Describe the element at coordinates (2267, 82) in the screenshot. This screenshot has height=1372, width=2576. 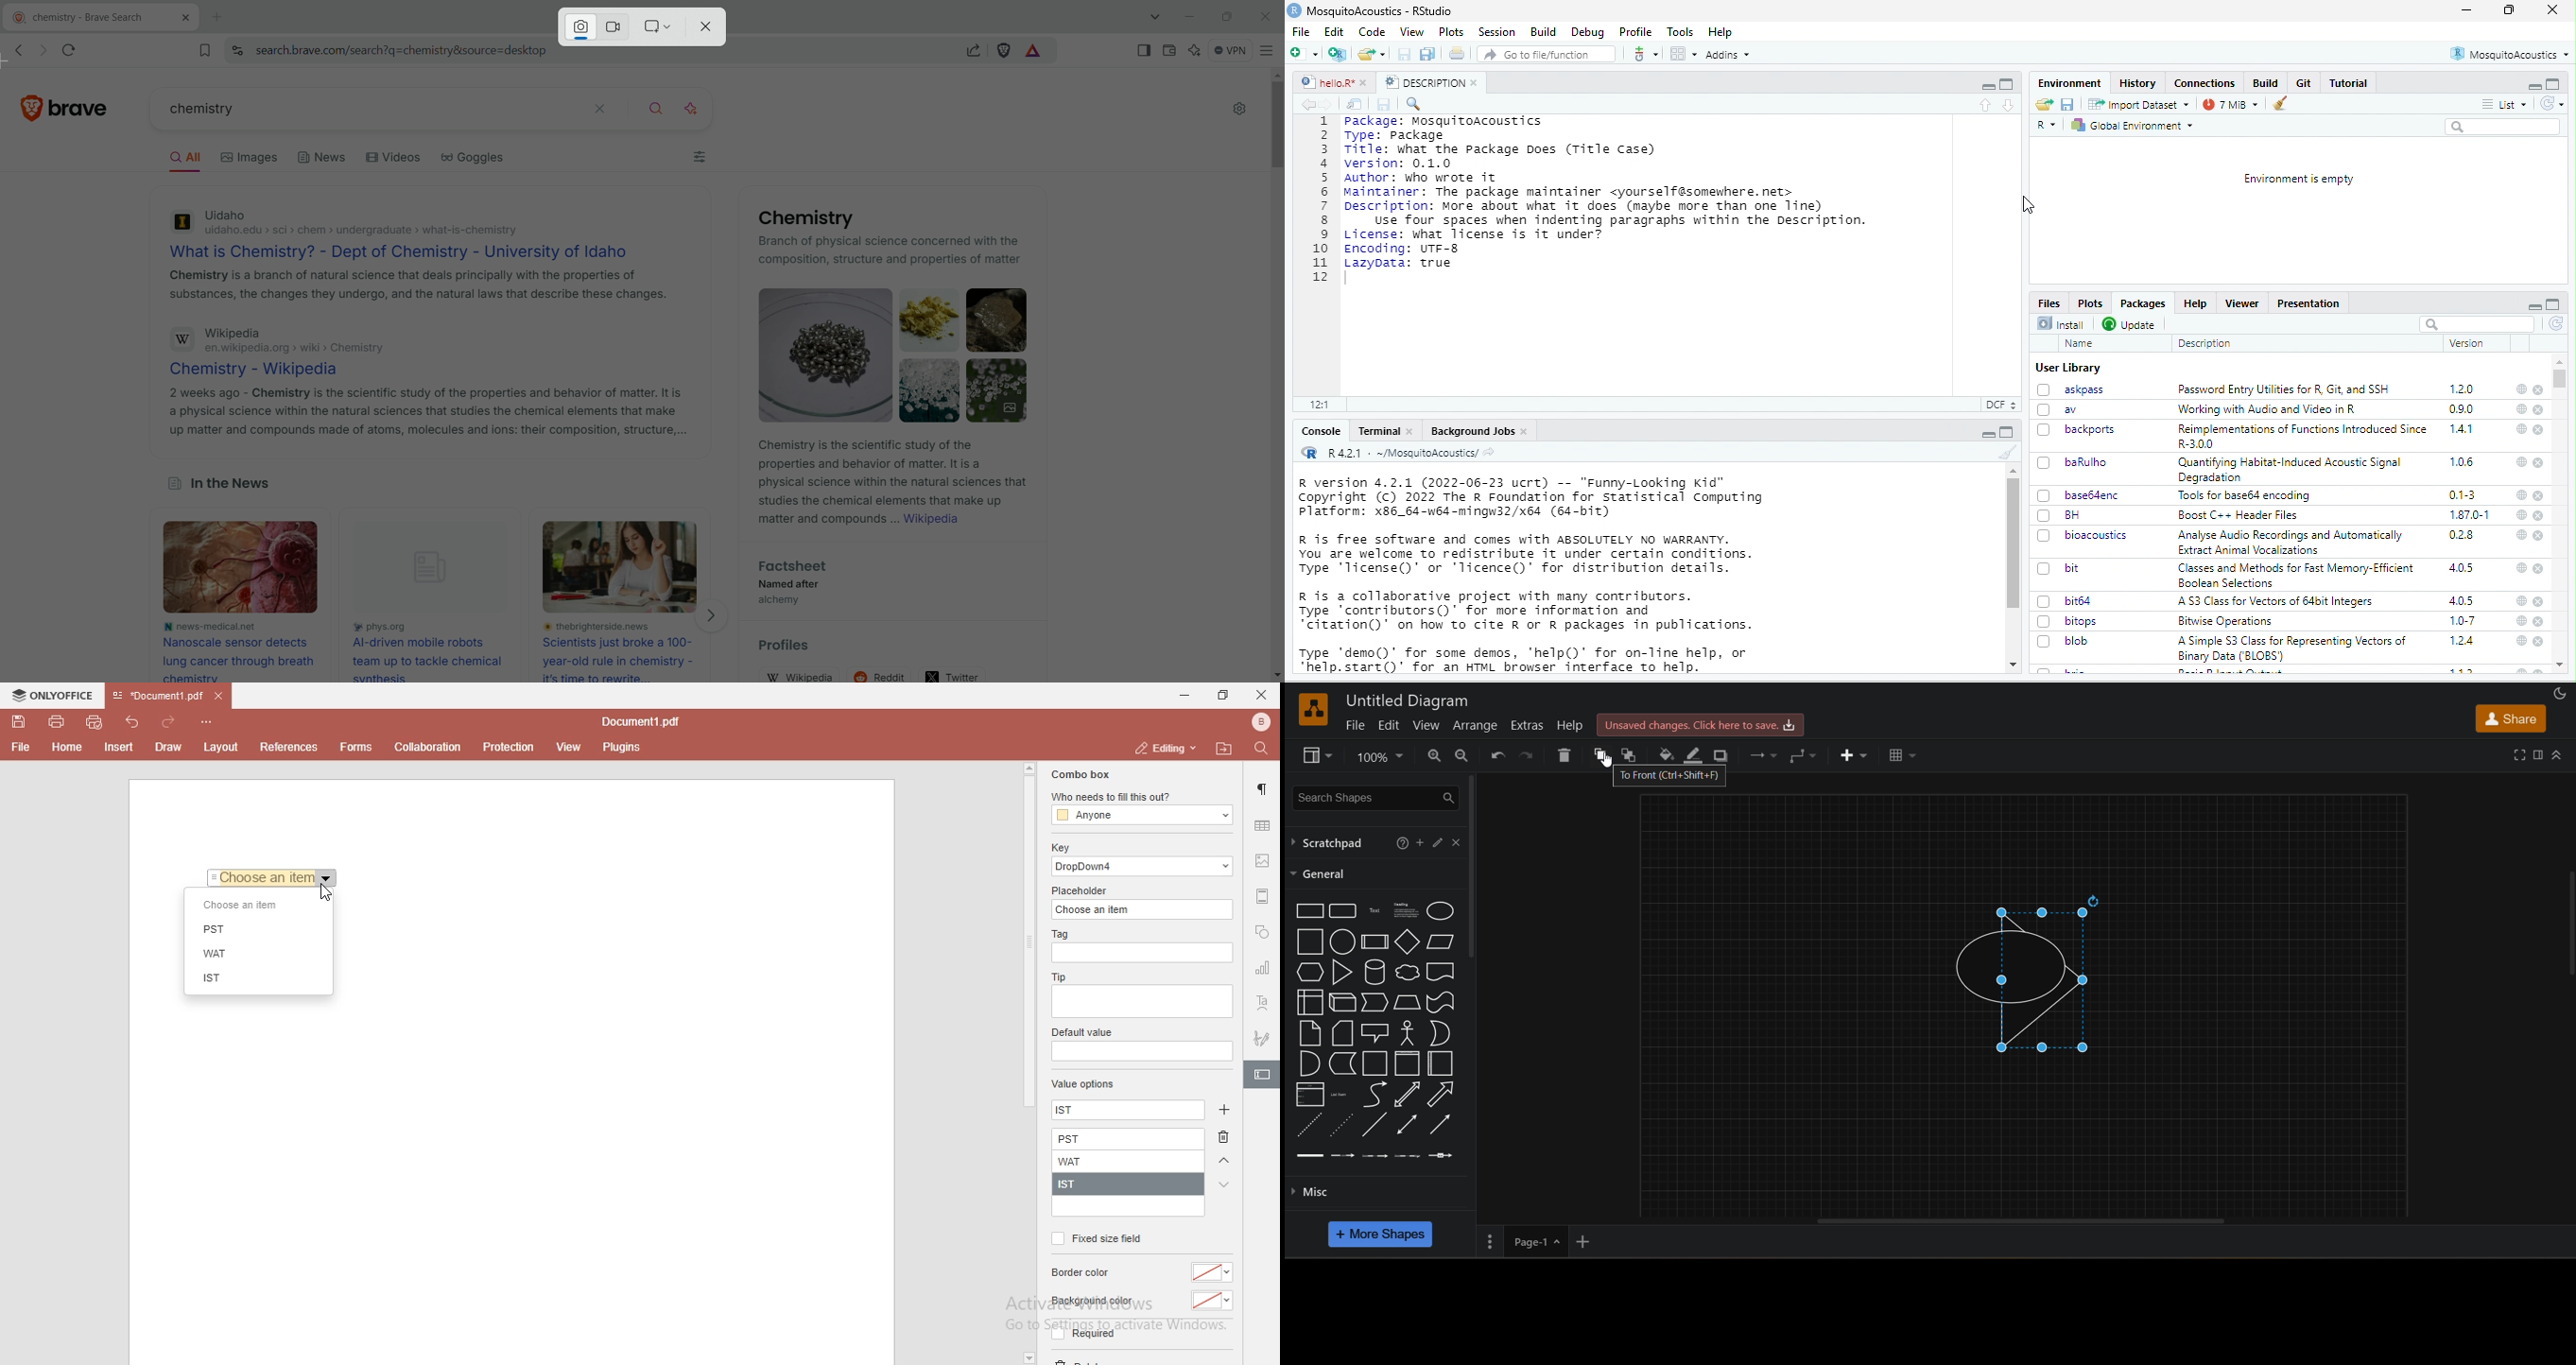
I see `Build` at that location.